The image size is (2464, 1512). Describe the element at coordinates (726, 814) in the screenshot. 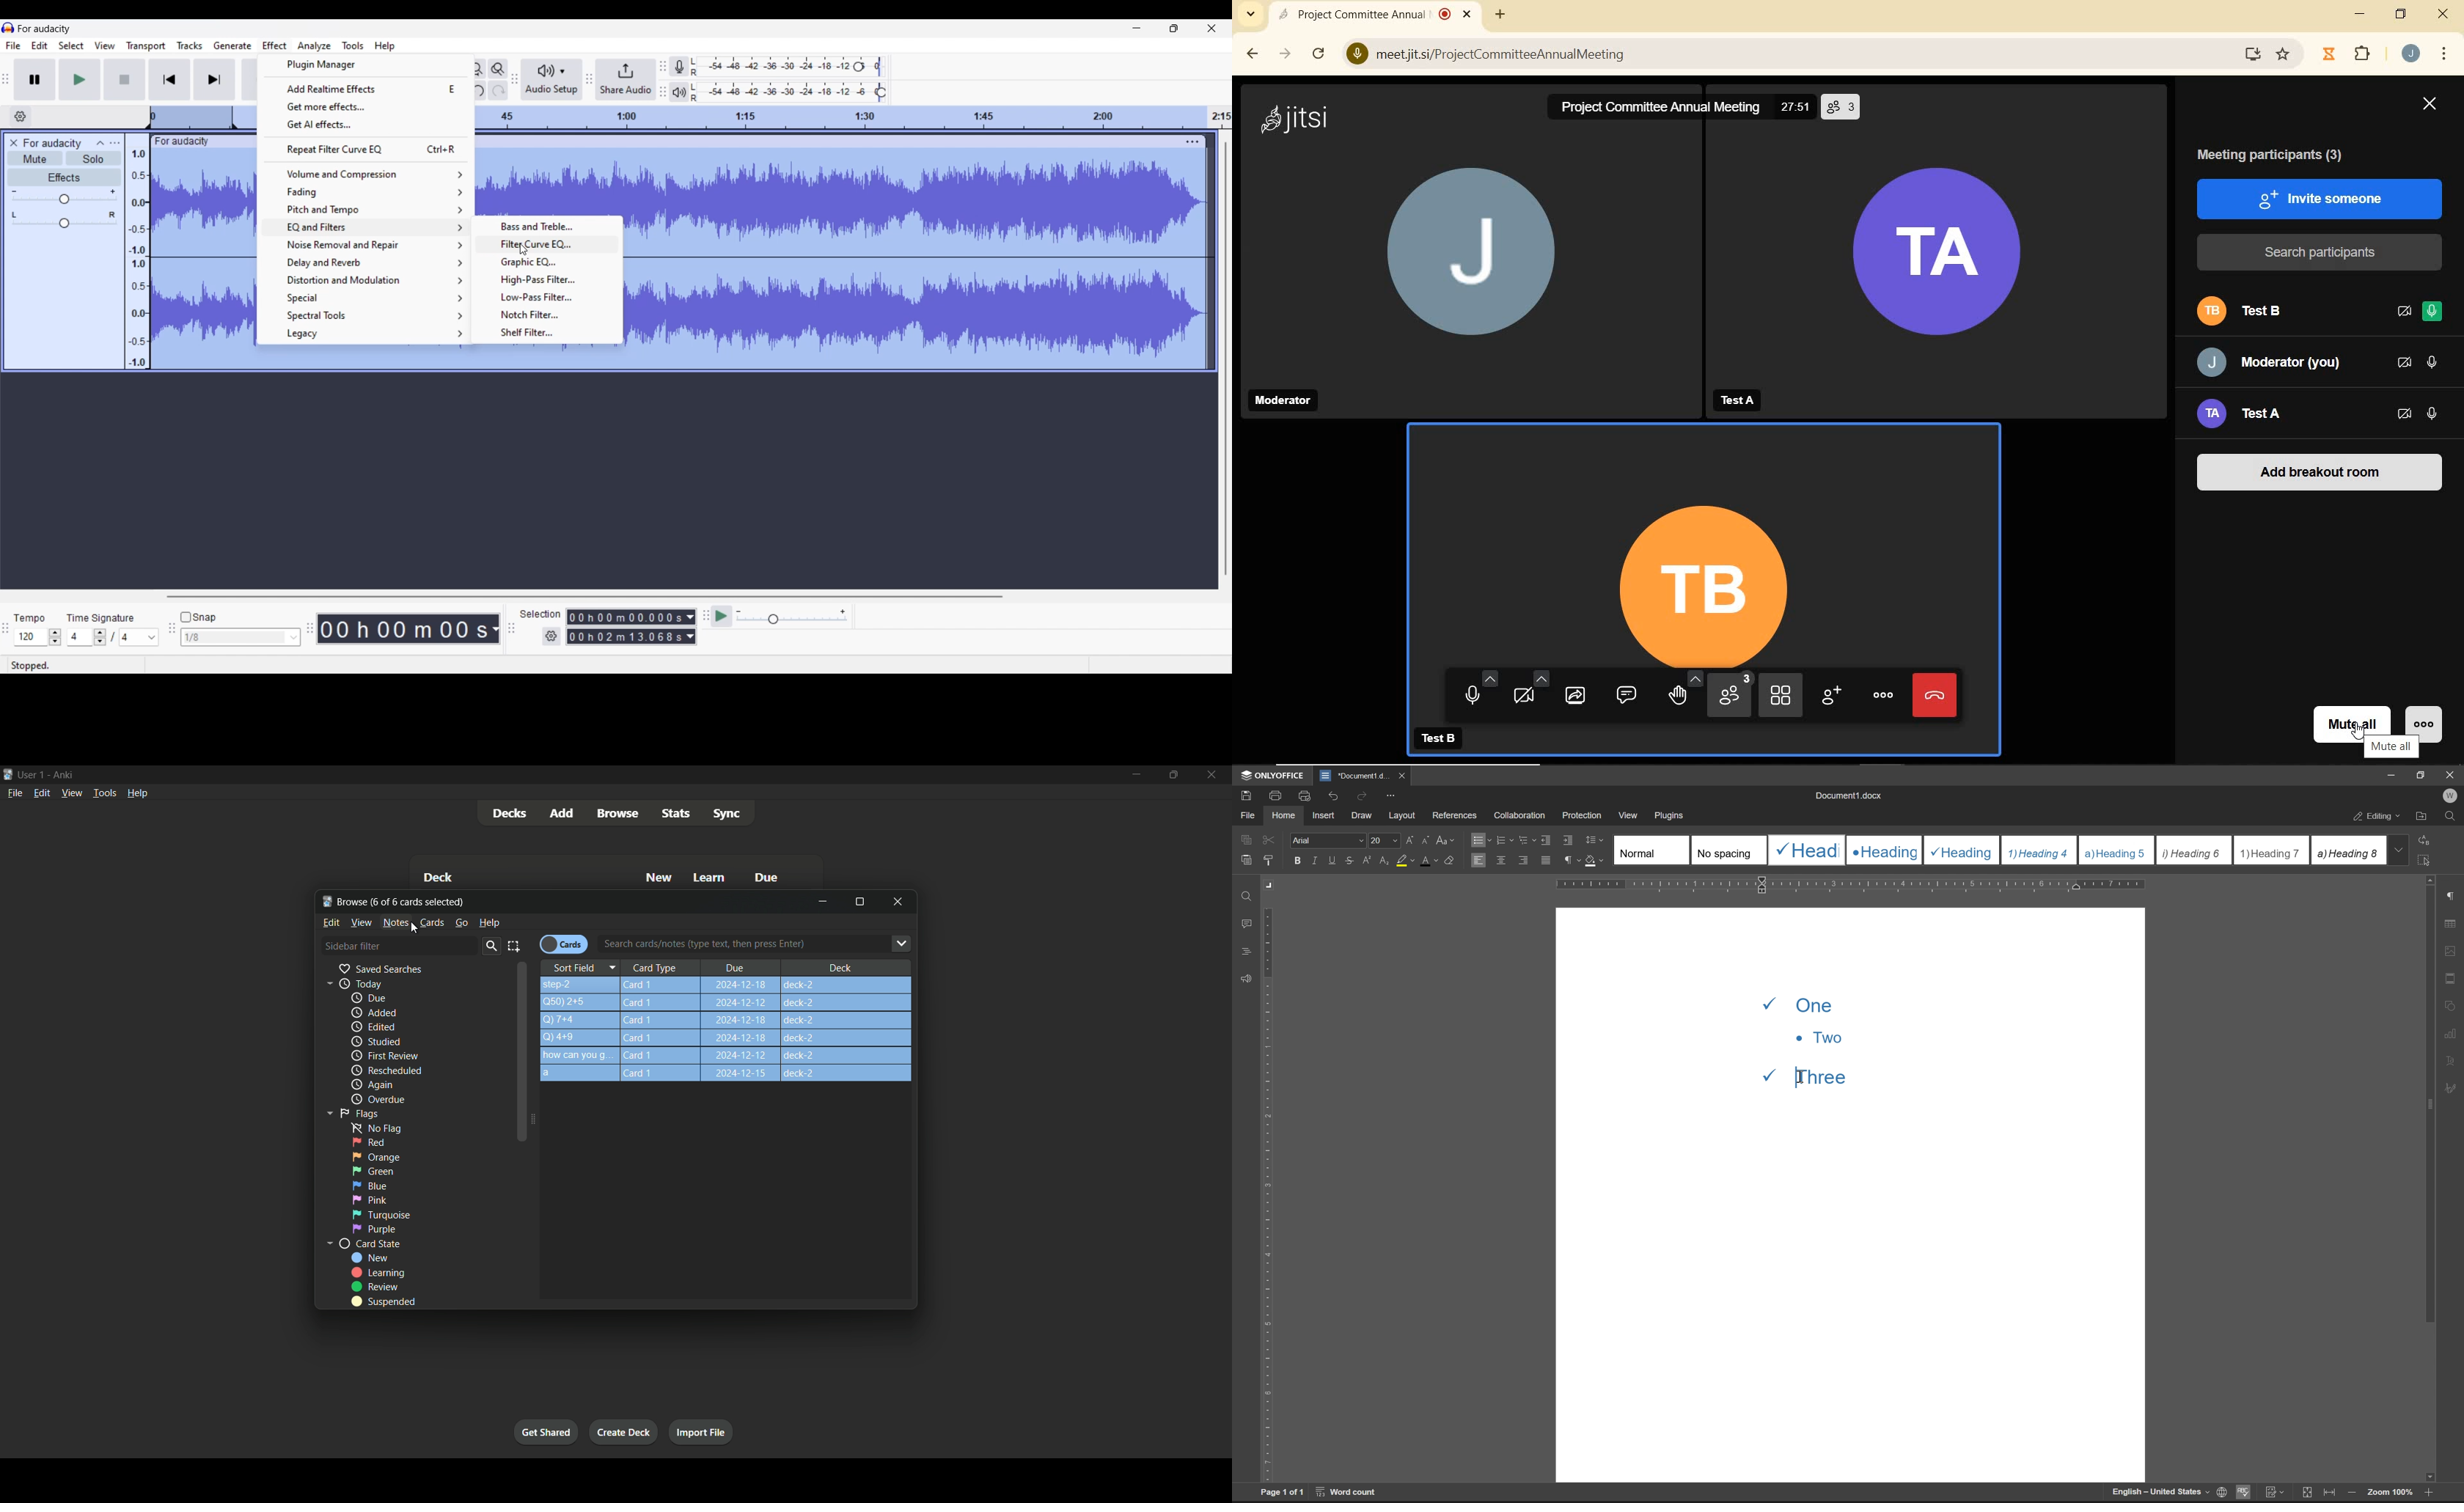

I see `Sync` at that location.